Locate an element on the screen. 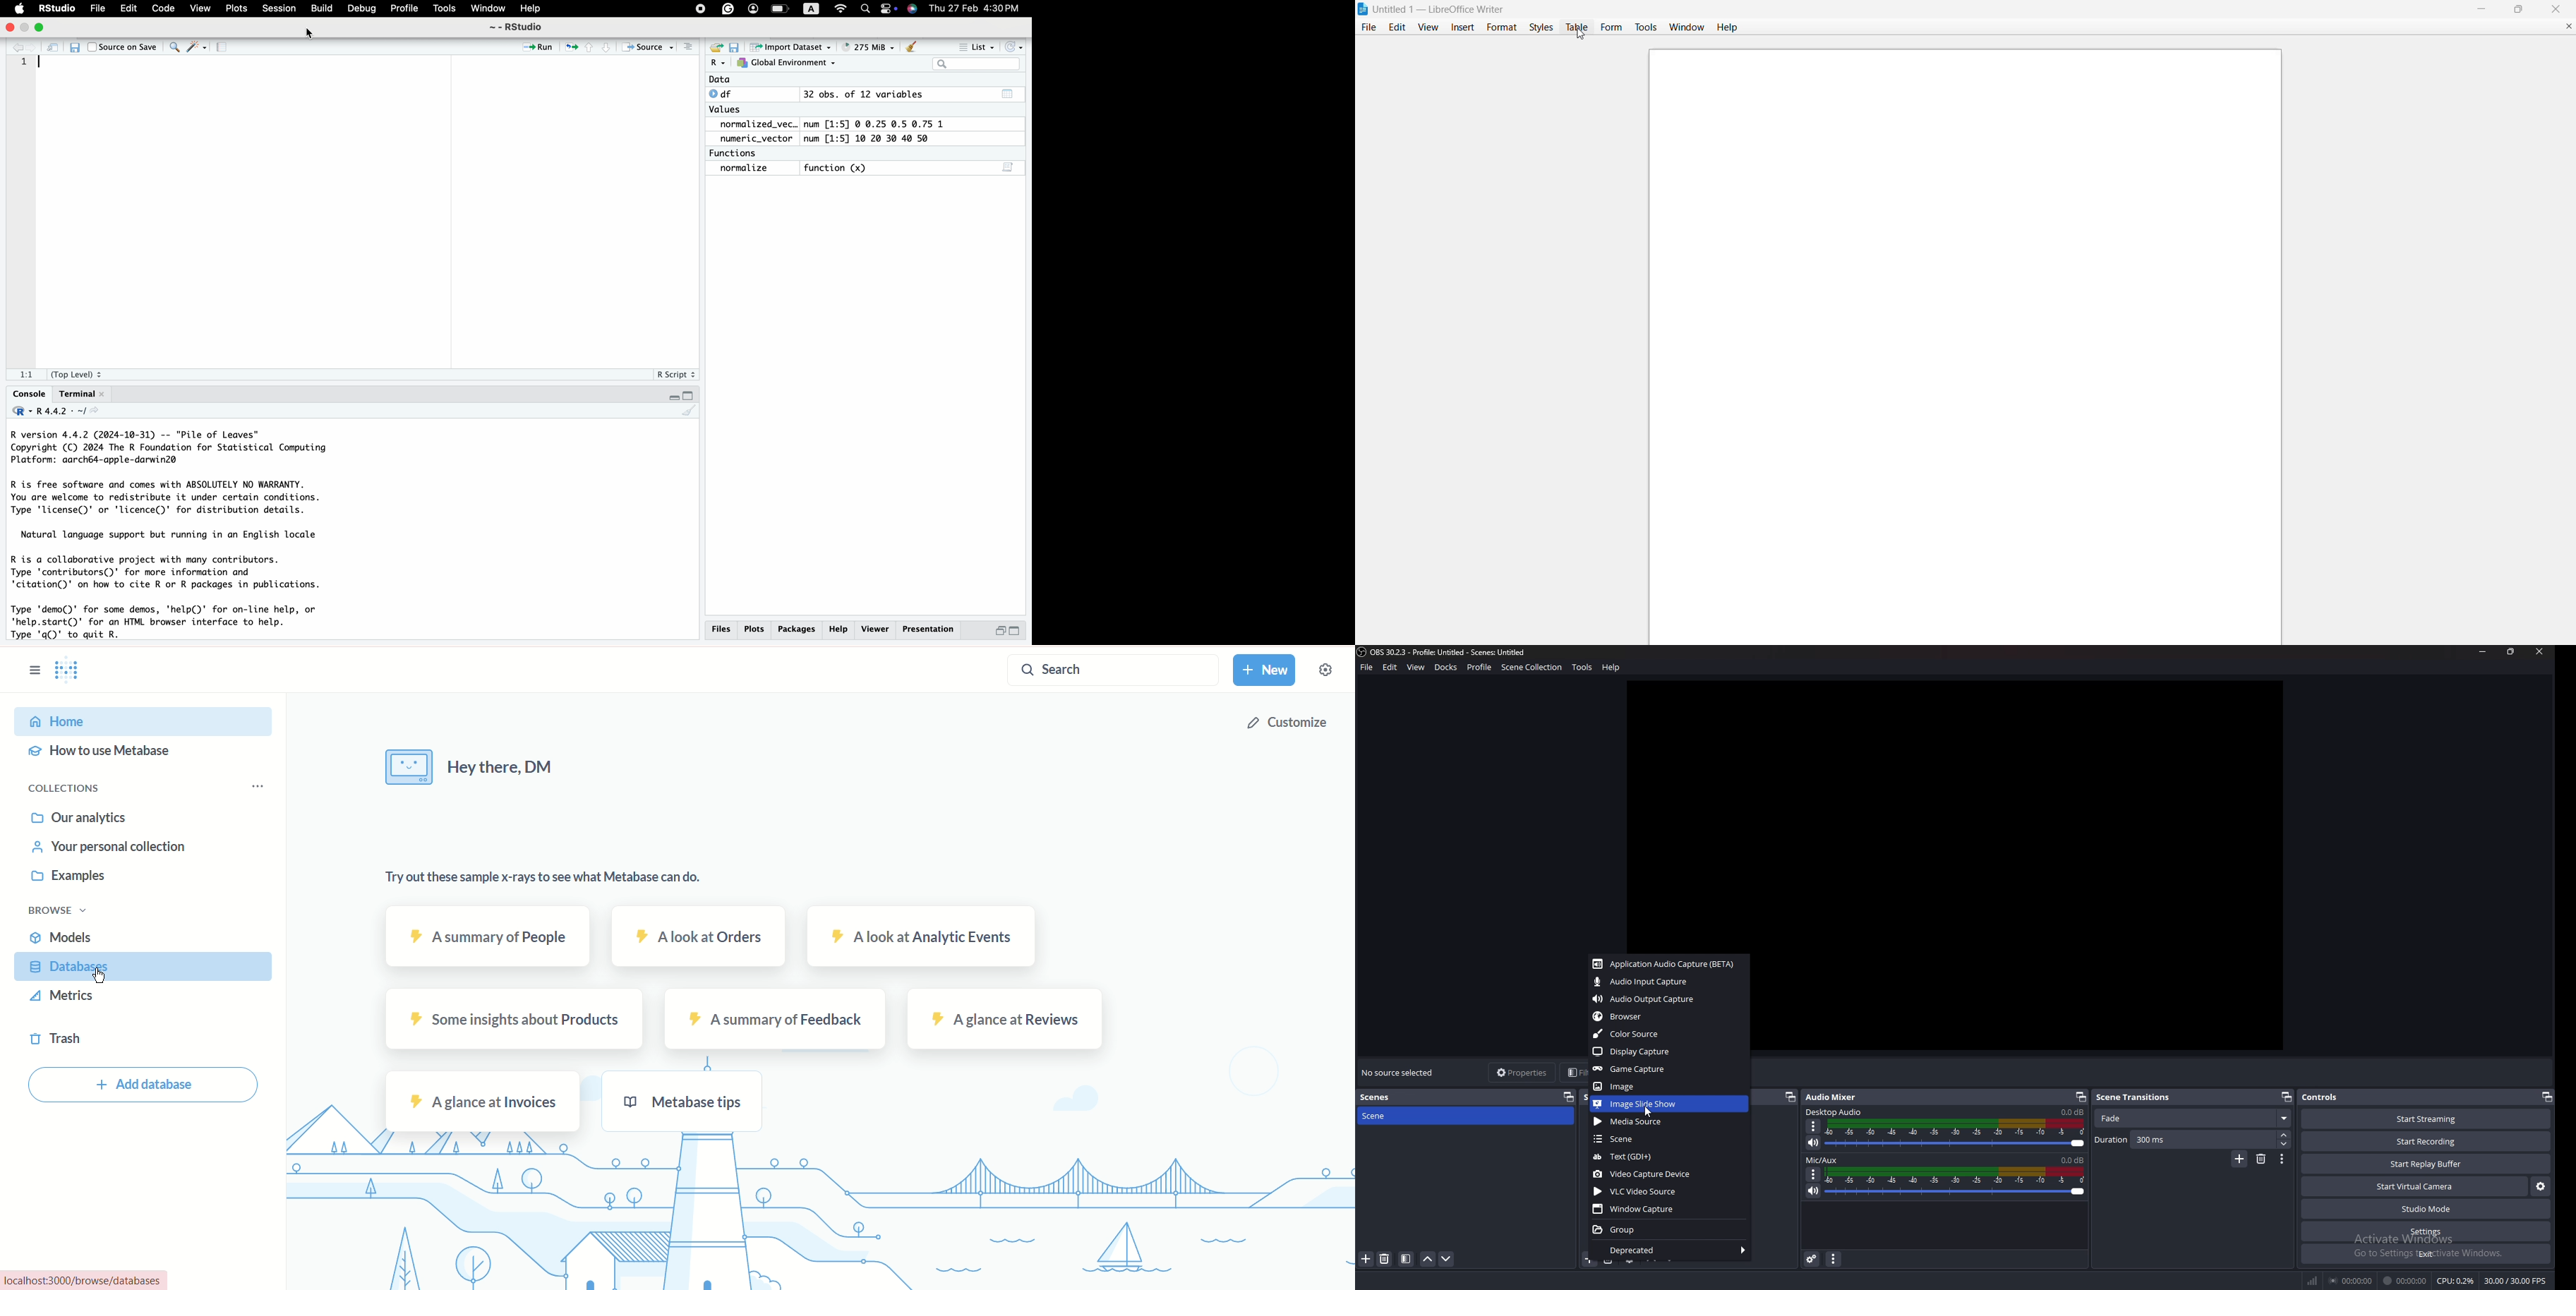 The width and height of the screenshot is (2576, 1316). our analytics is located at coordinates (80, 819).